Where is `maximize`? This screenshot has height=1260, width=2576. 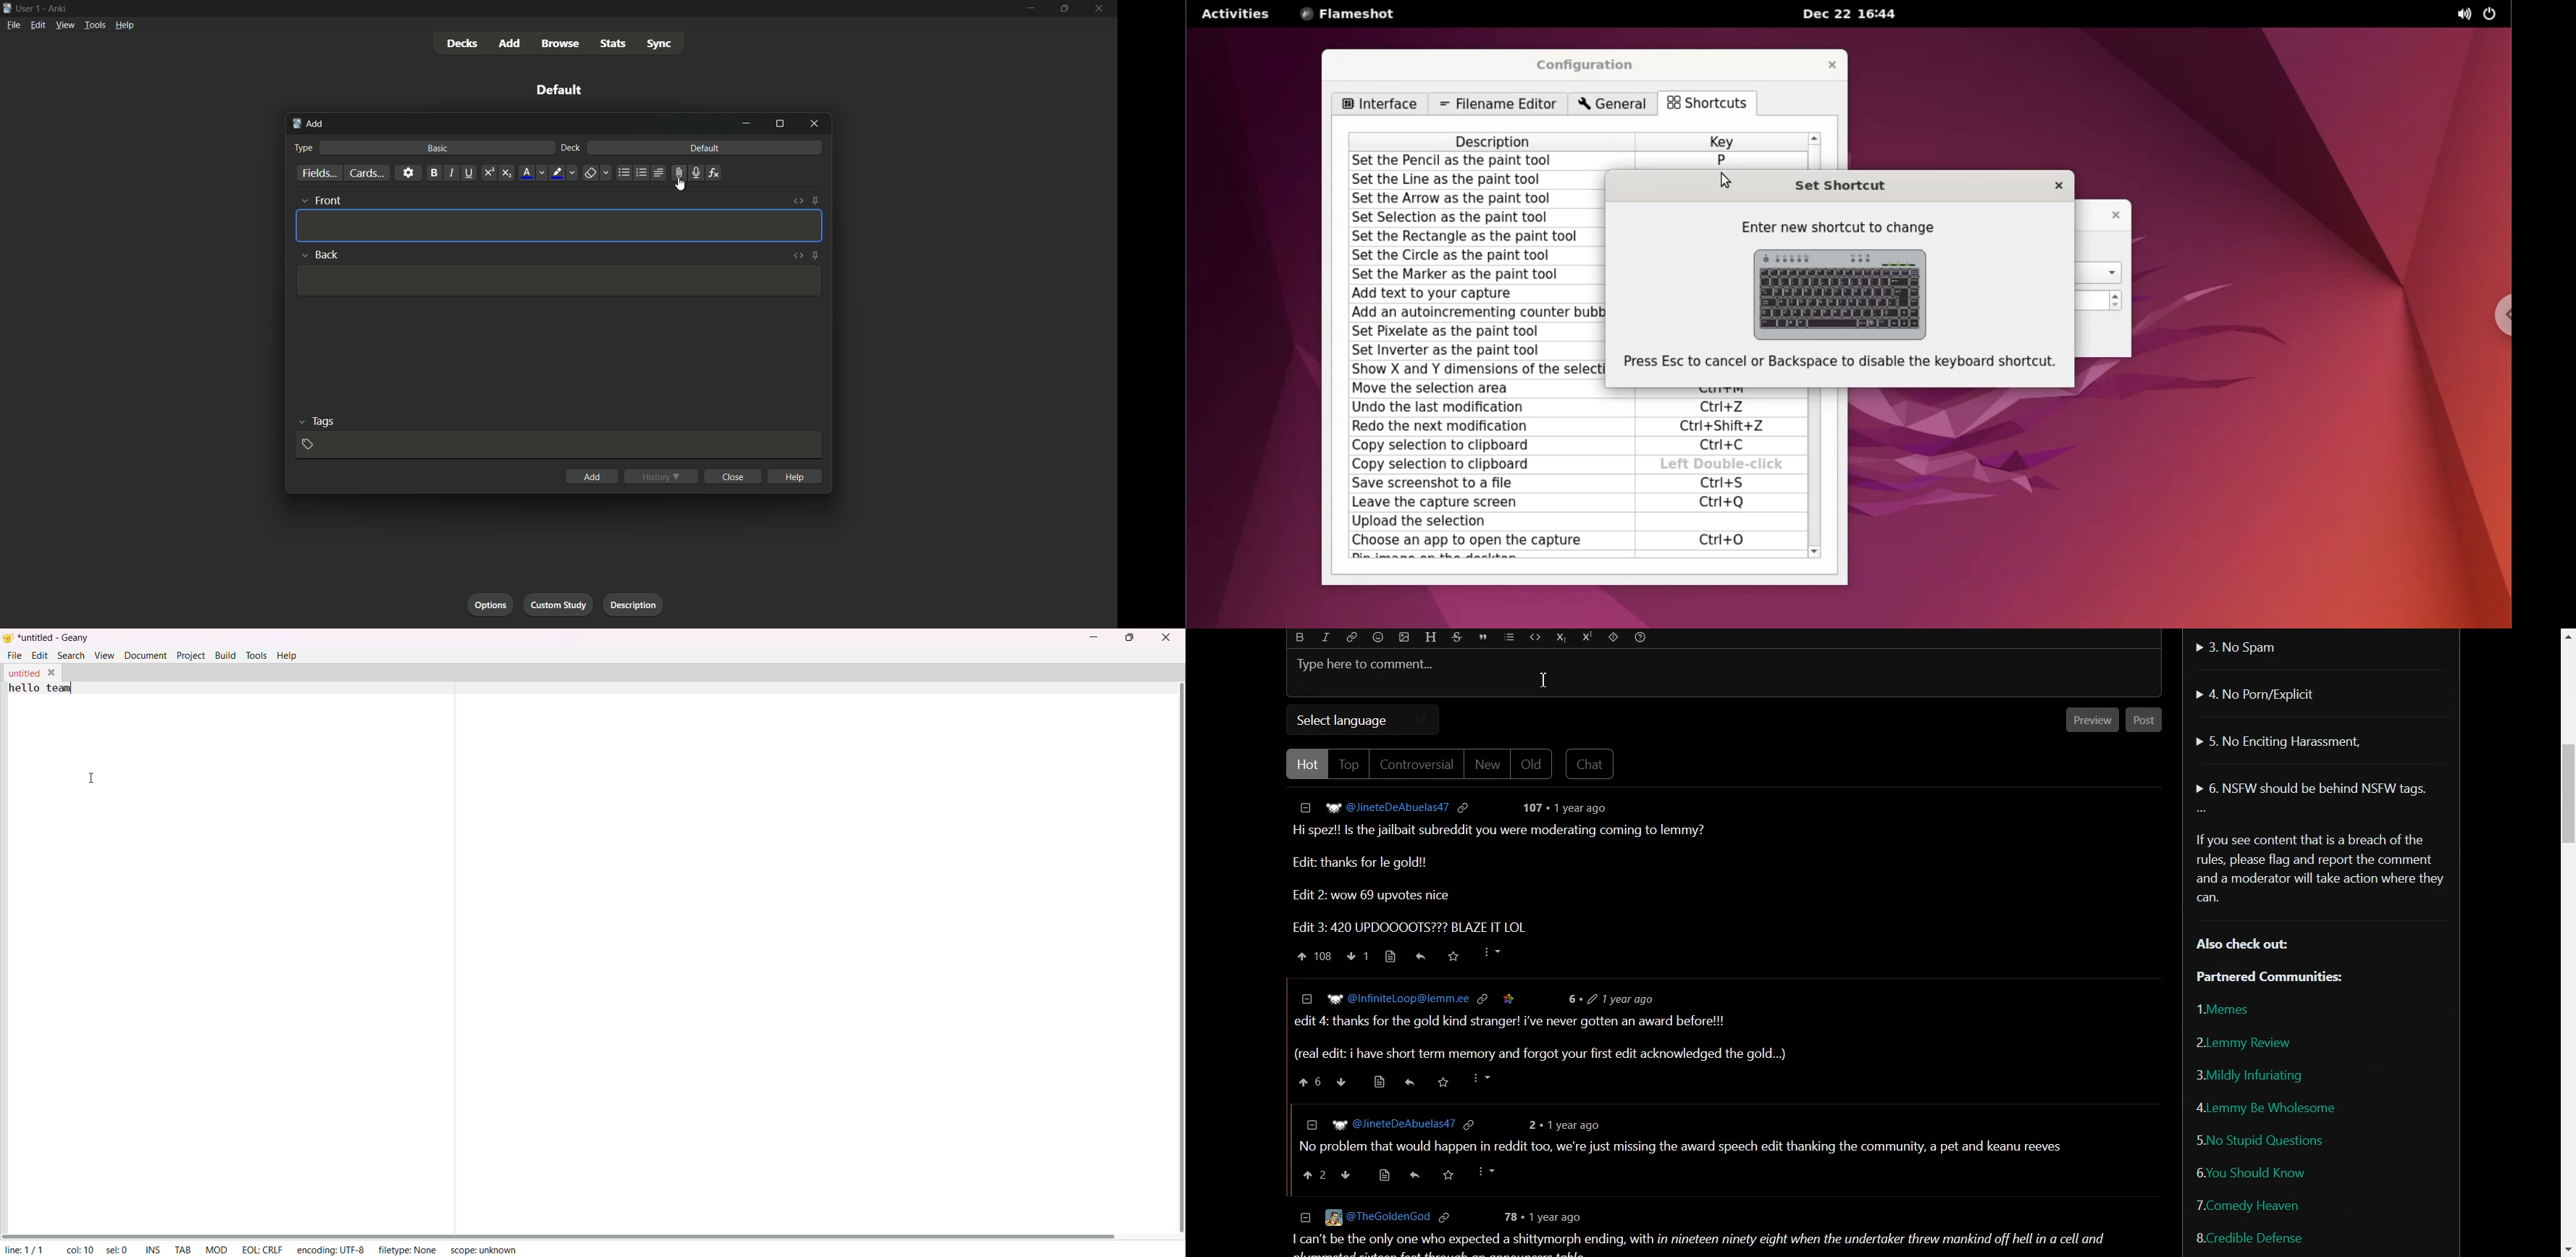 maximize is located at coordinates (779, 125).